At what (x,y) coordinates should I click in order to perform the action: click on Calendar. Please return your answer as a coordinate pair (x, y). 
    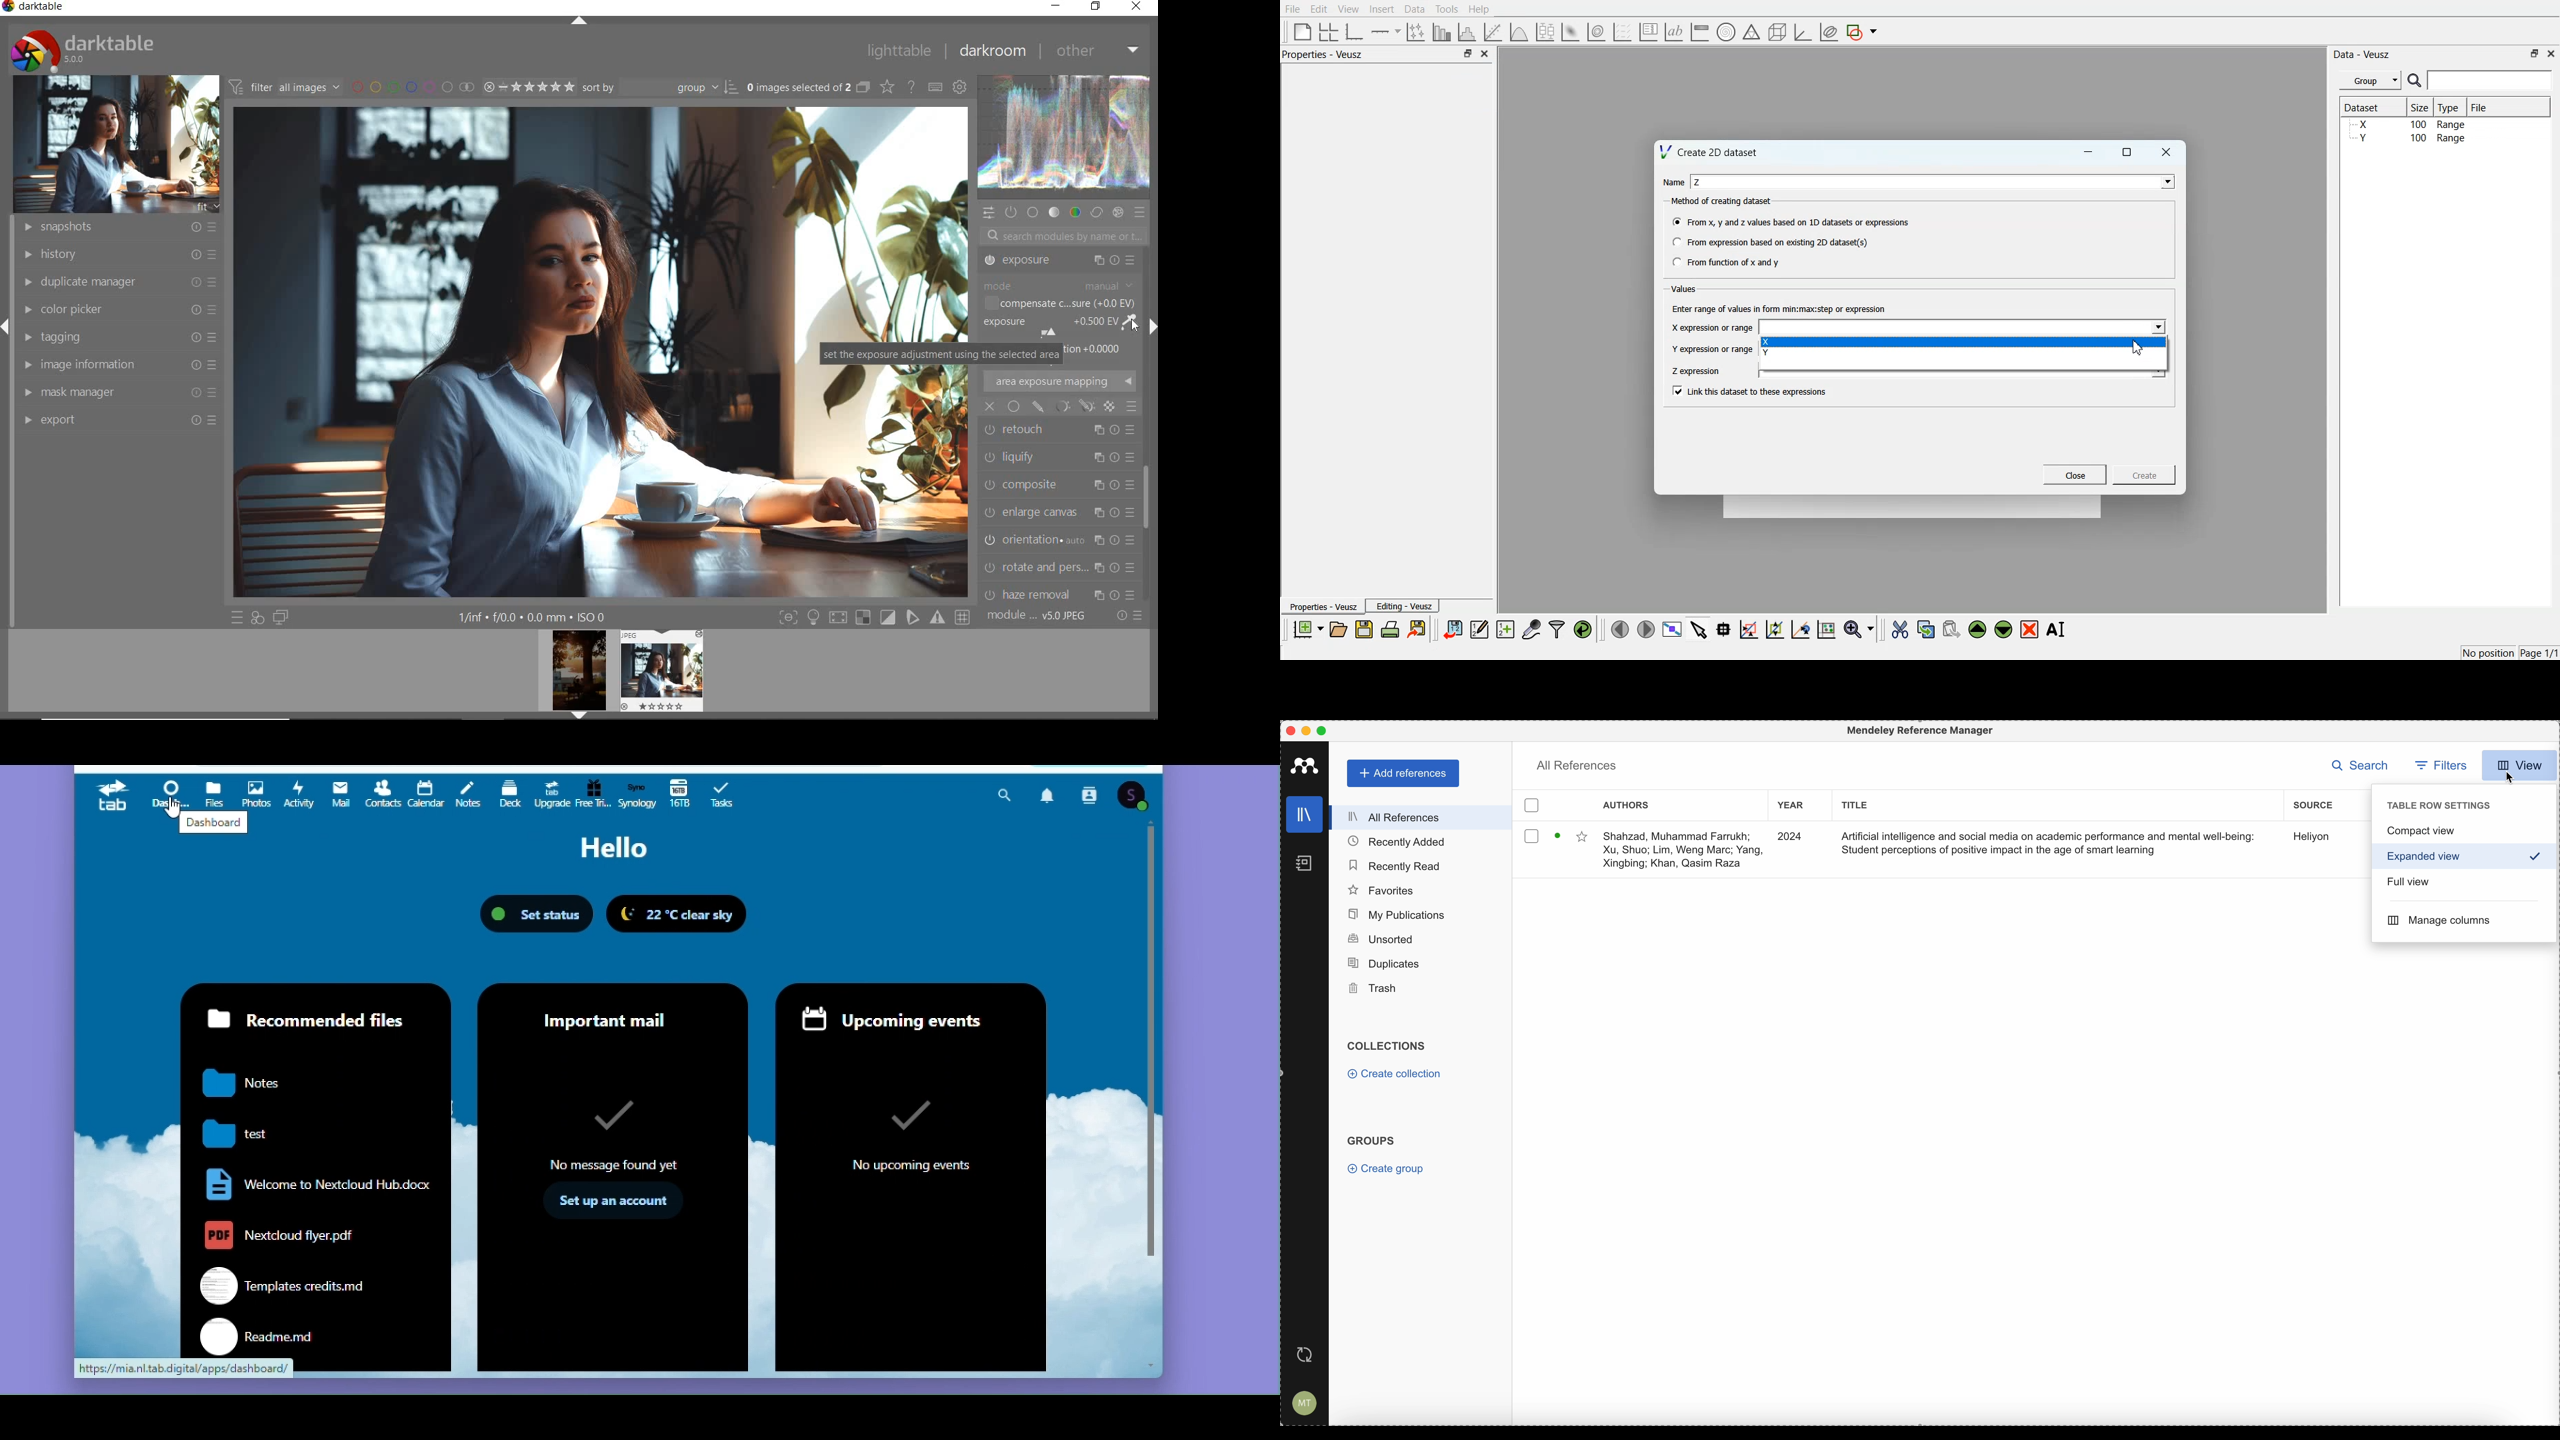
    Looking at the image, I should click on (425, 796).